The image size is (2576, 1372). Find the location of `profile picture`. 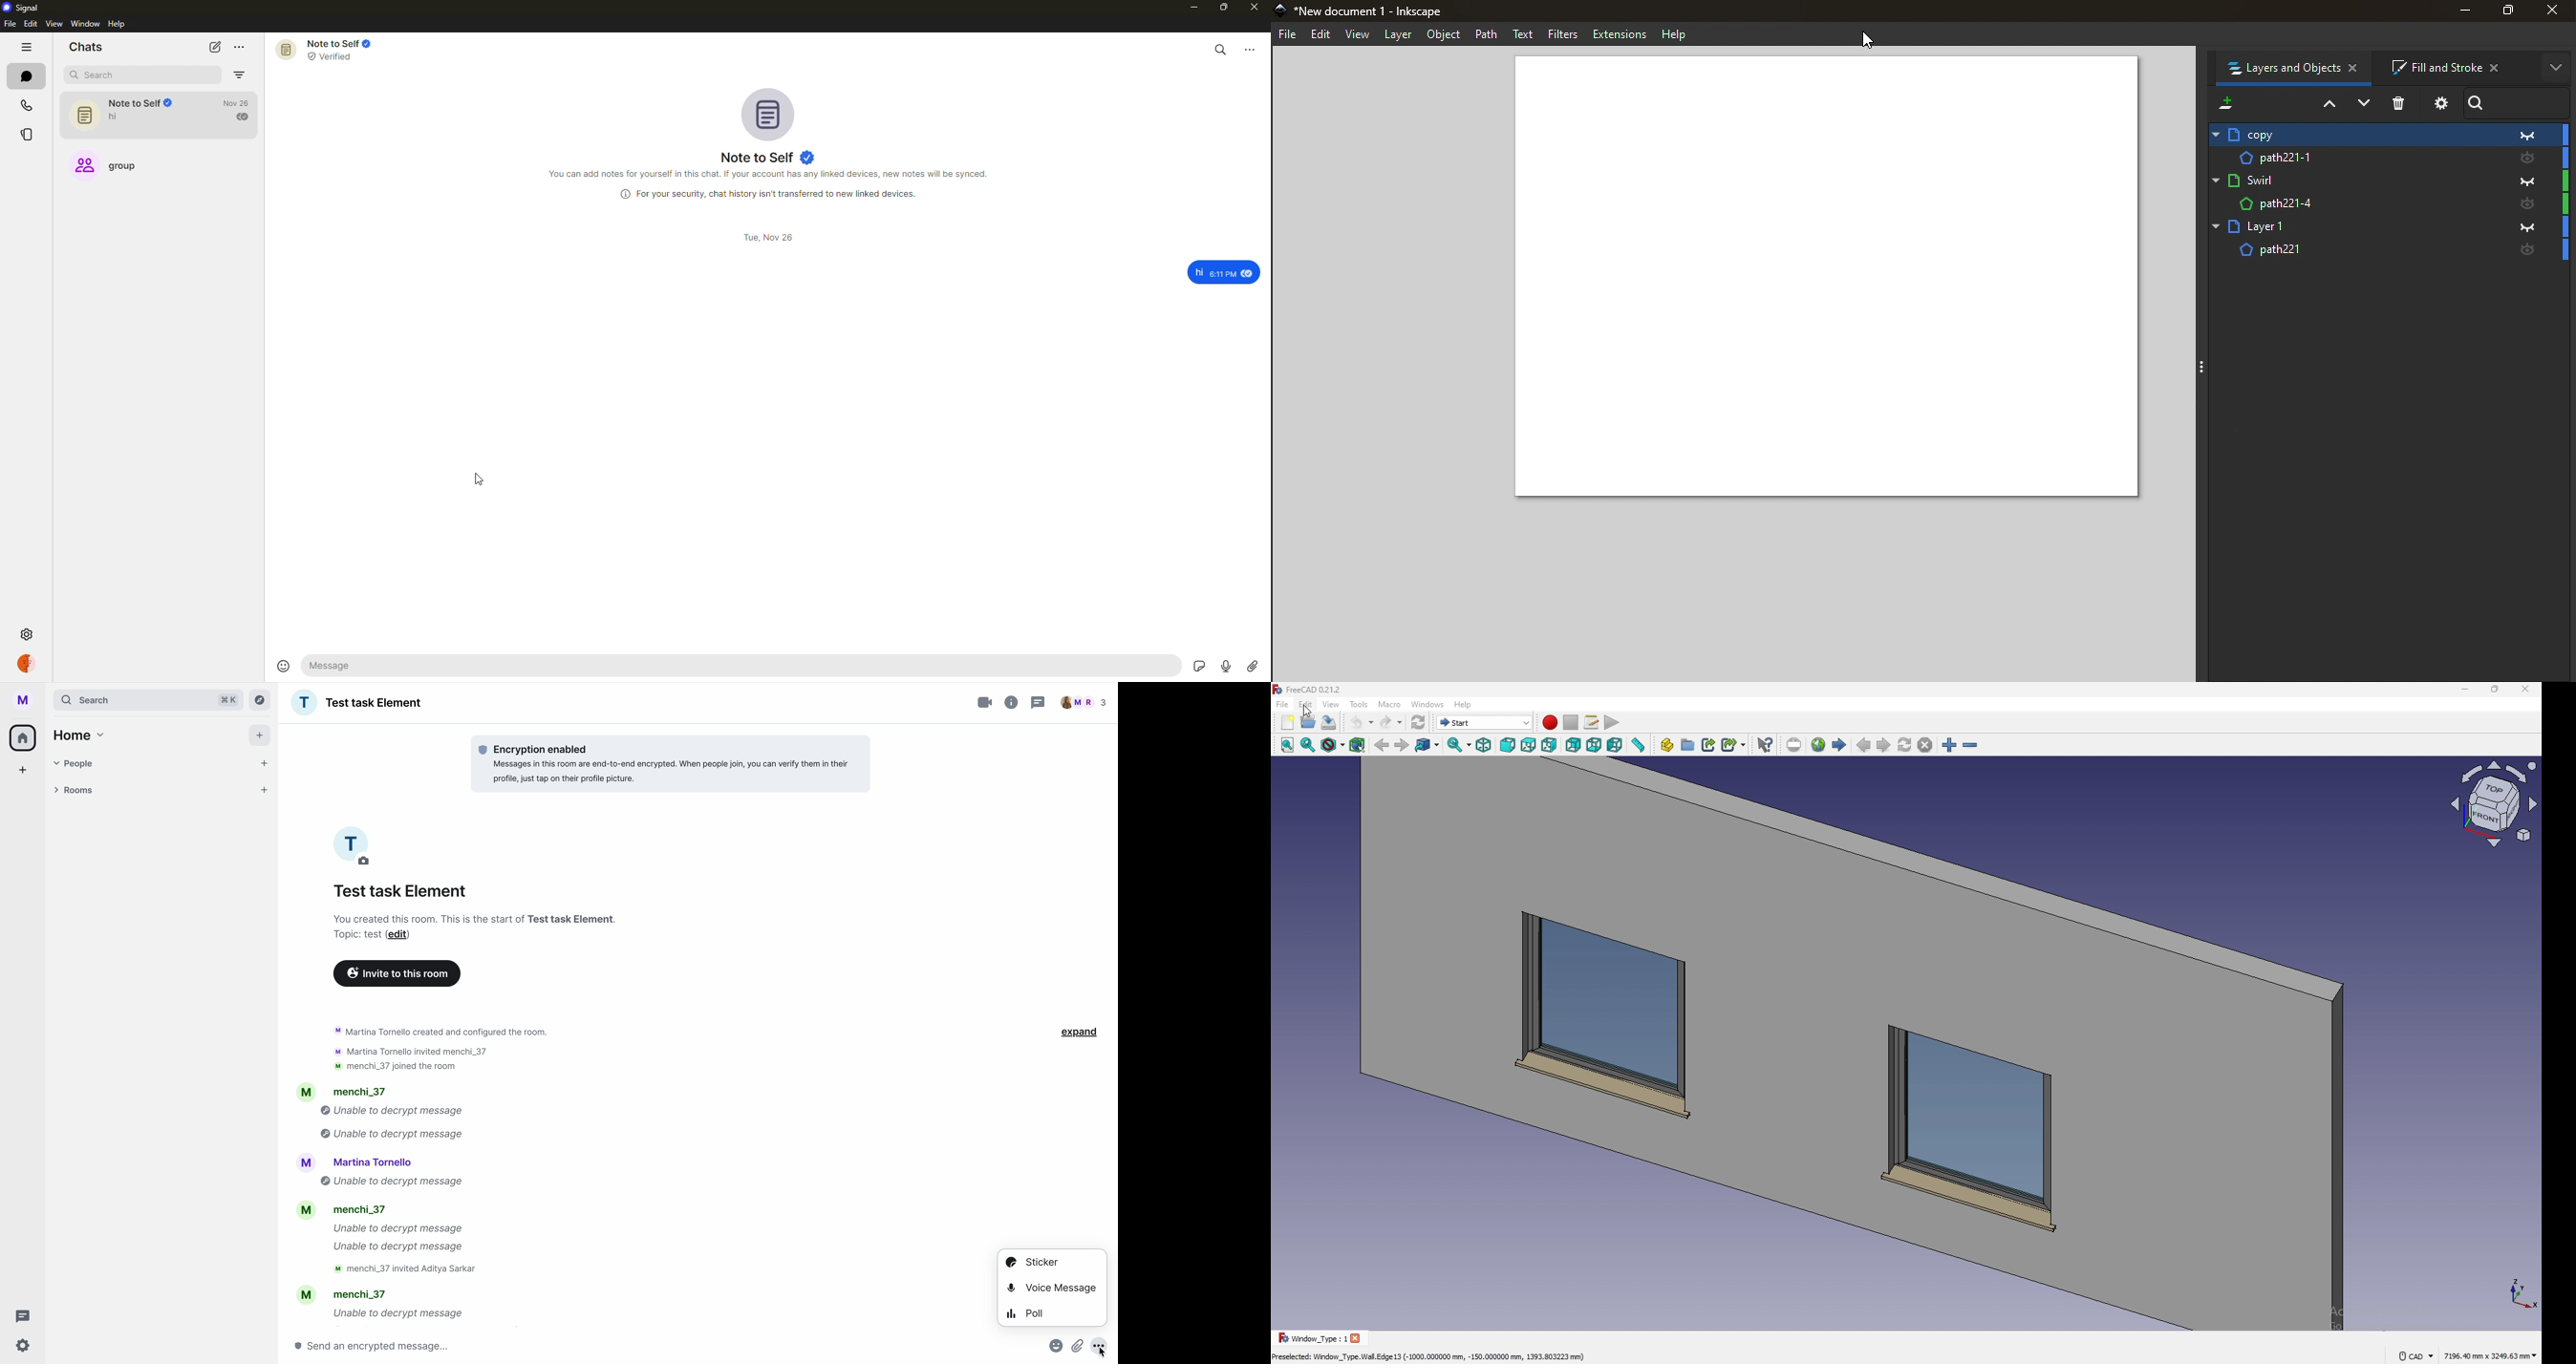

profile picture is located at coordinates (27, 700).